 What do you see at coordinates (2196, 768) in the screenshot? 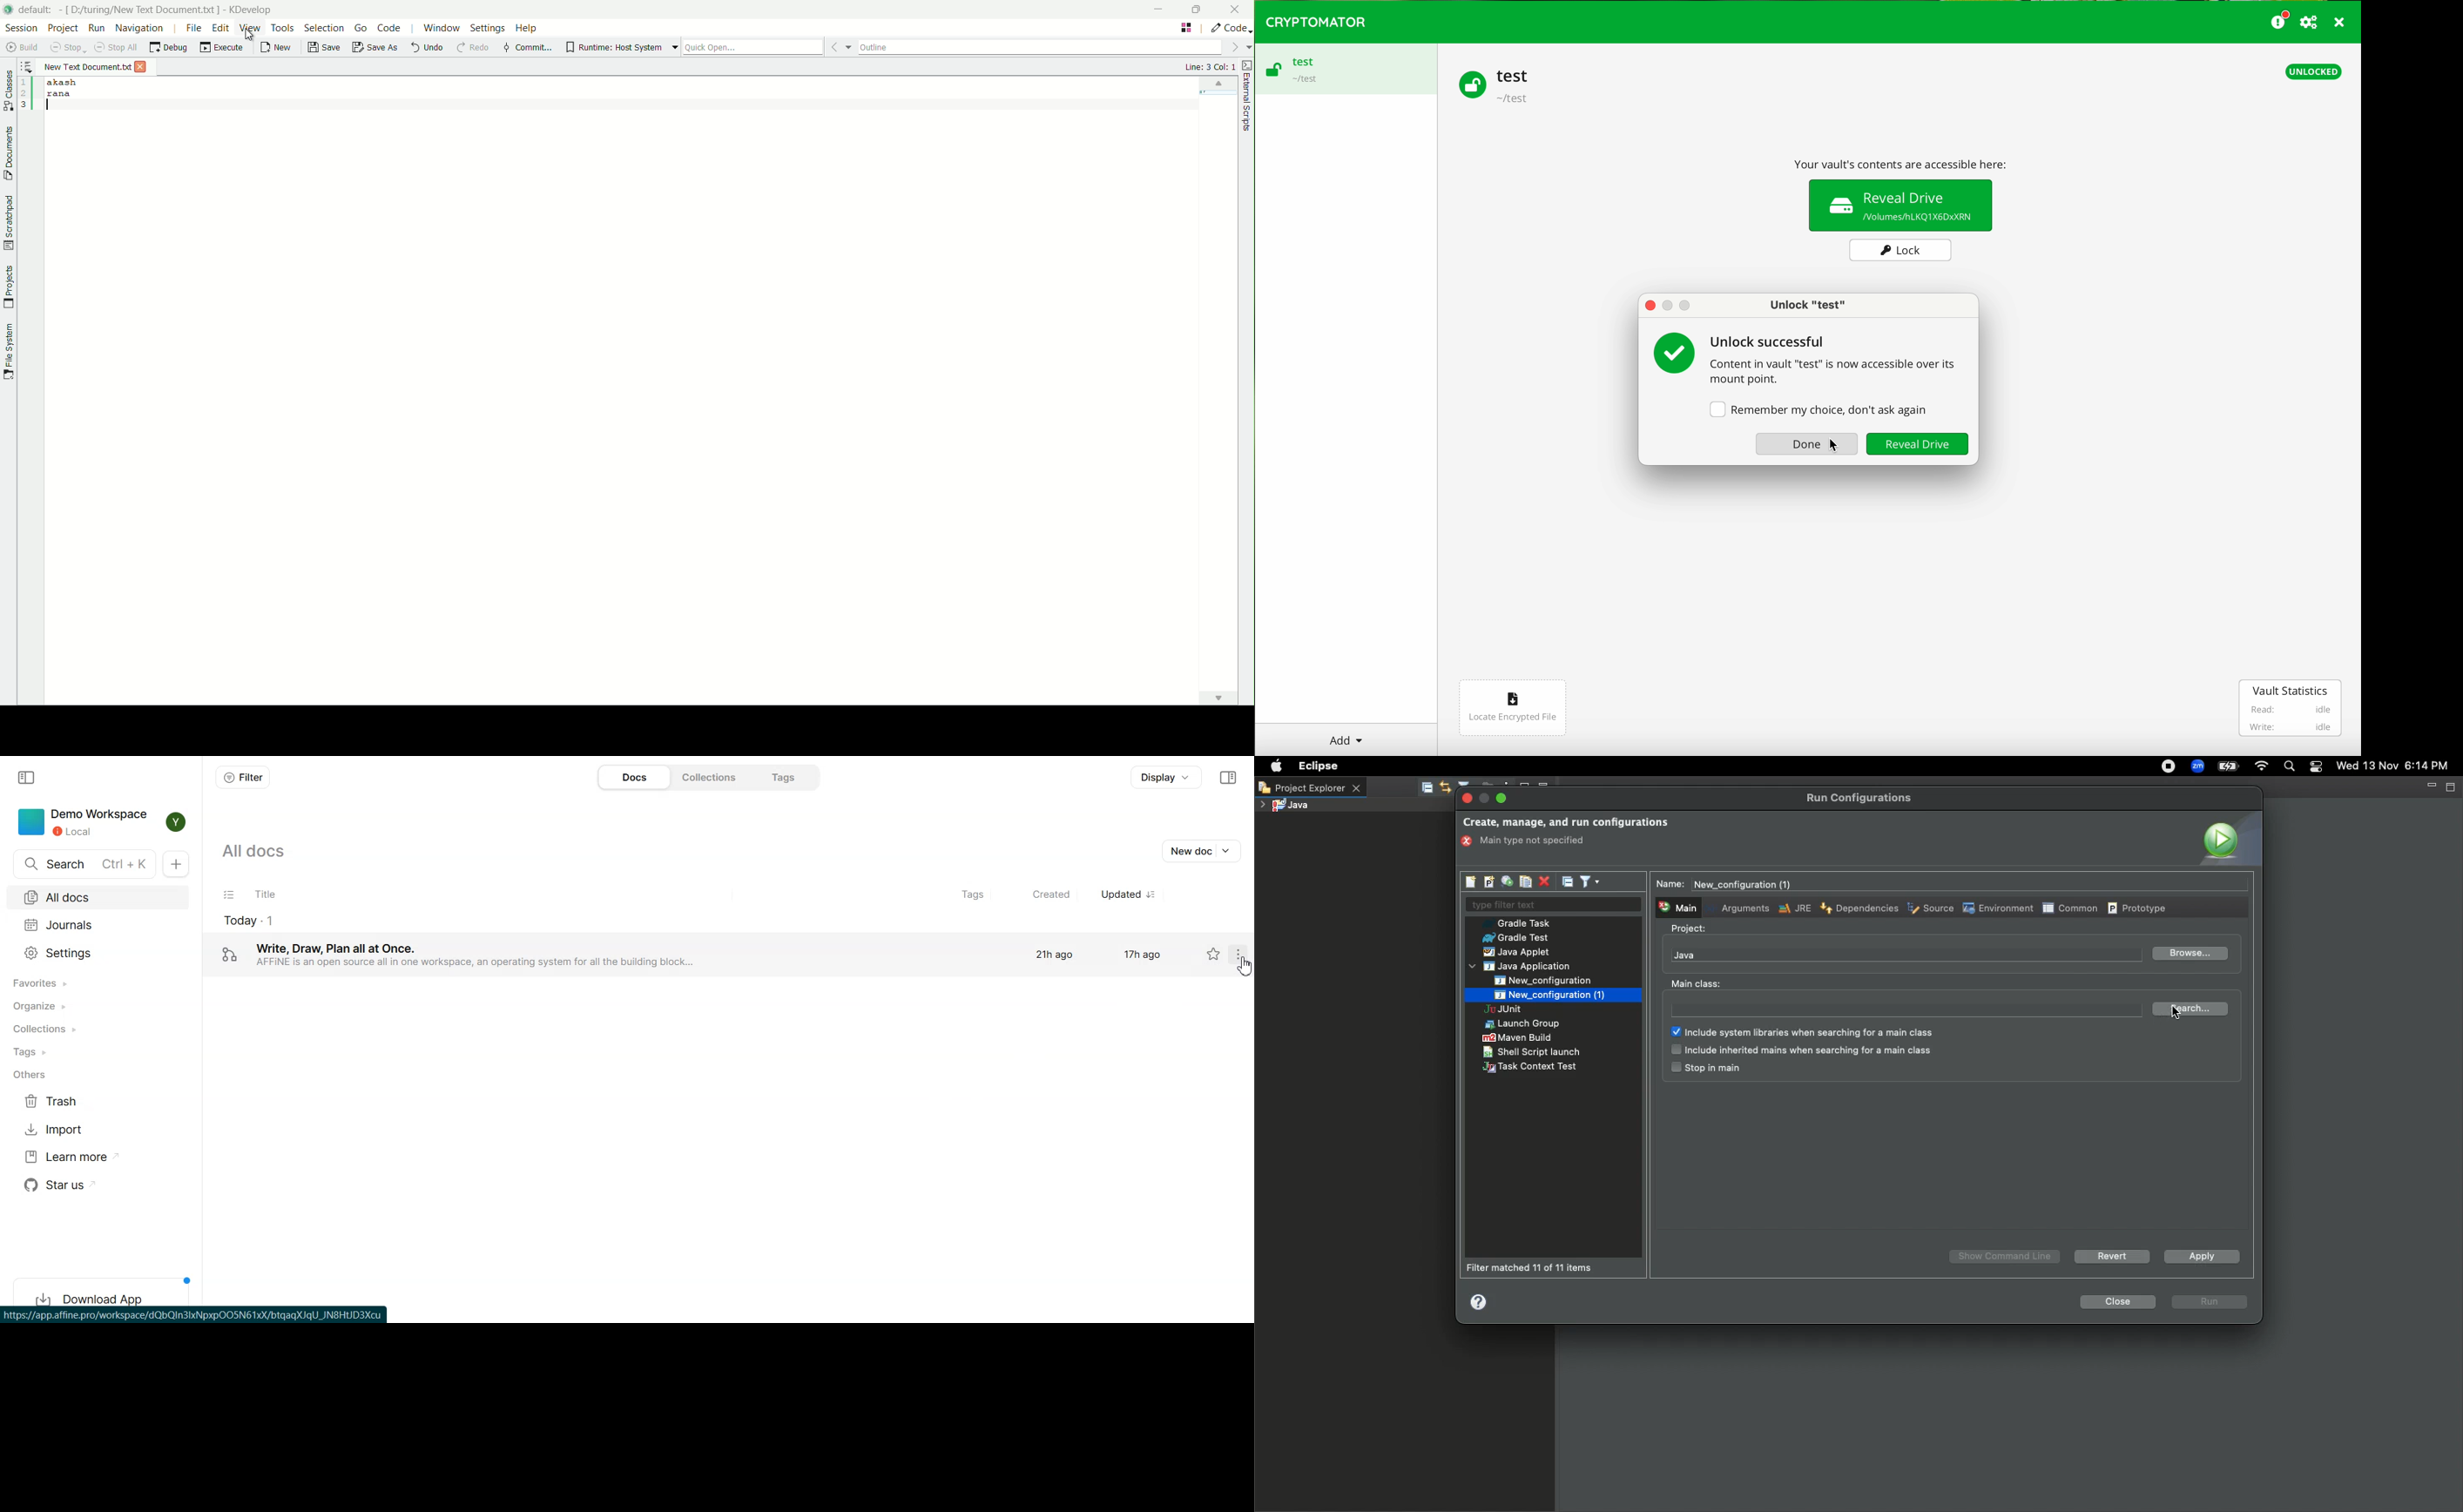
I see `Zoom` at bounding box center [2196, 768].